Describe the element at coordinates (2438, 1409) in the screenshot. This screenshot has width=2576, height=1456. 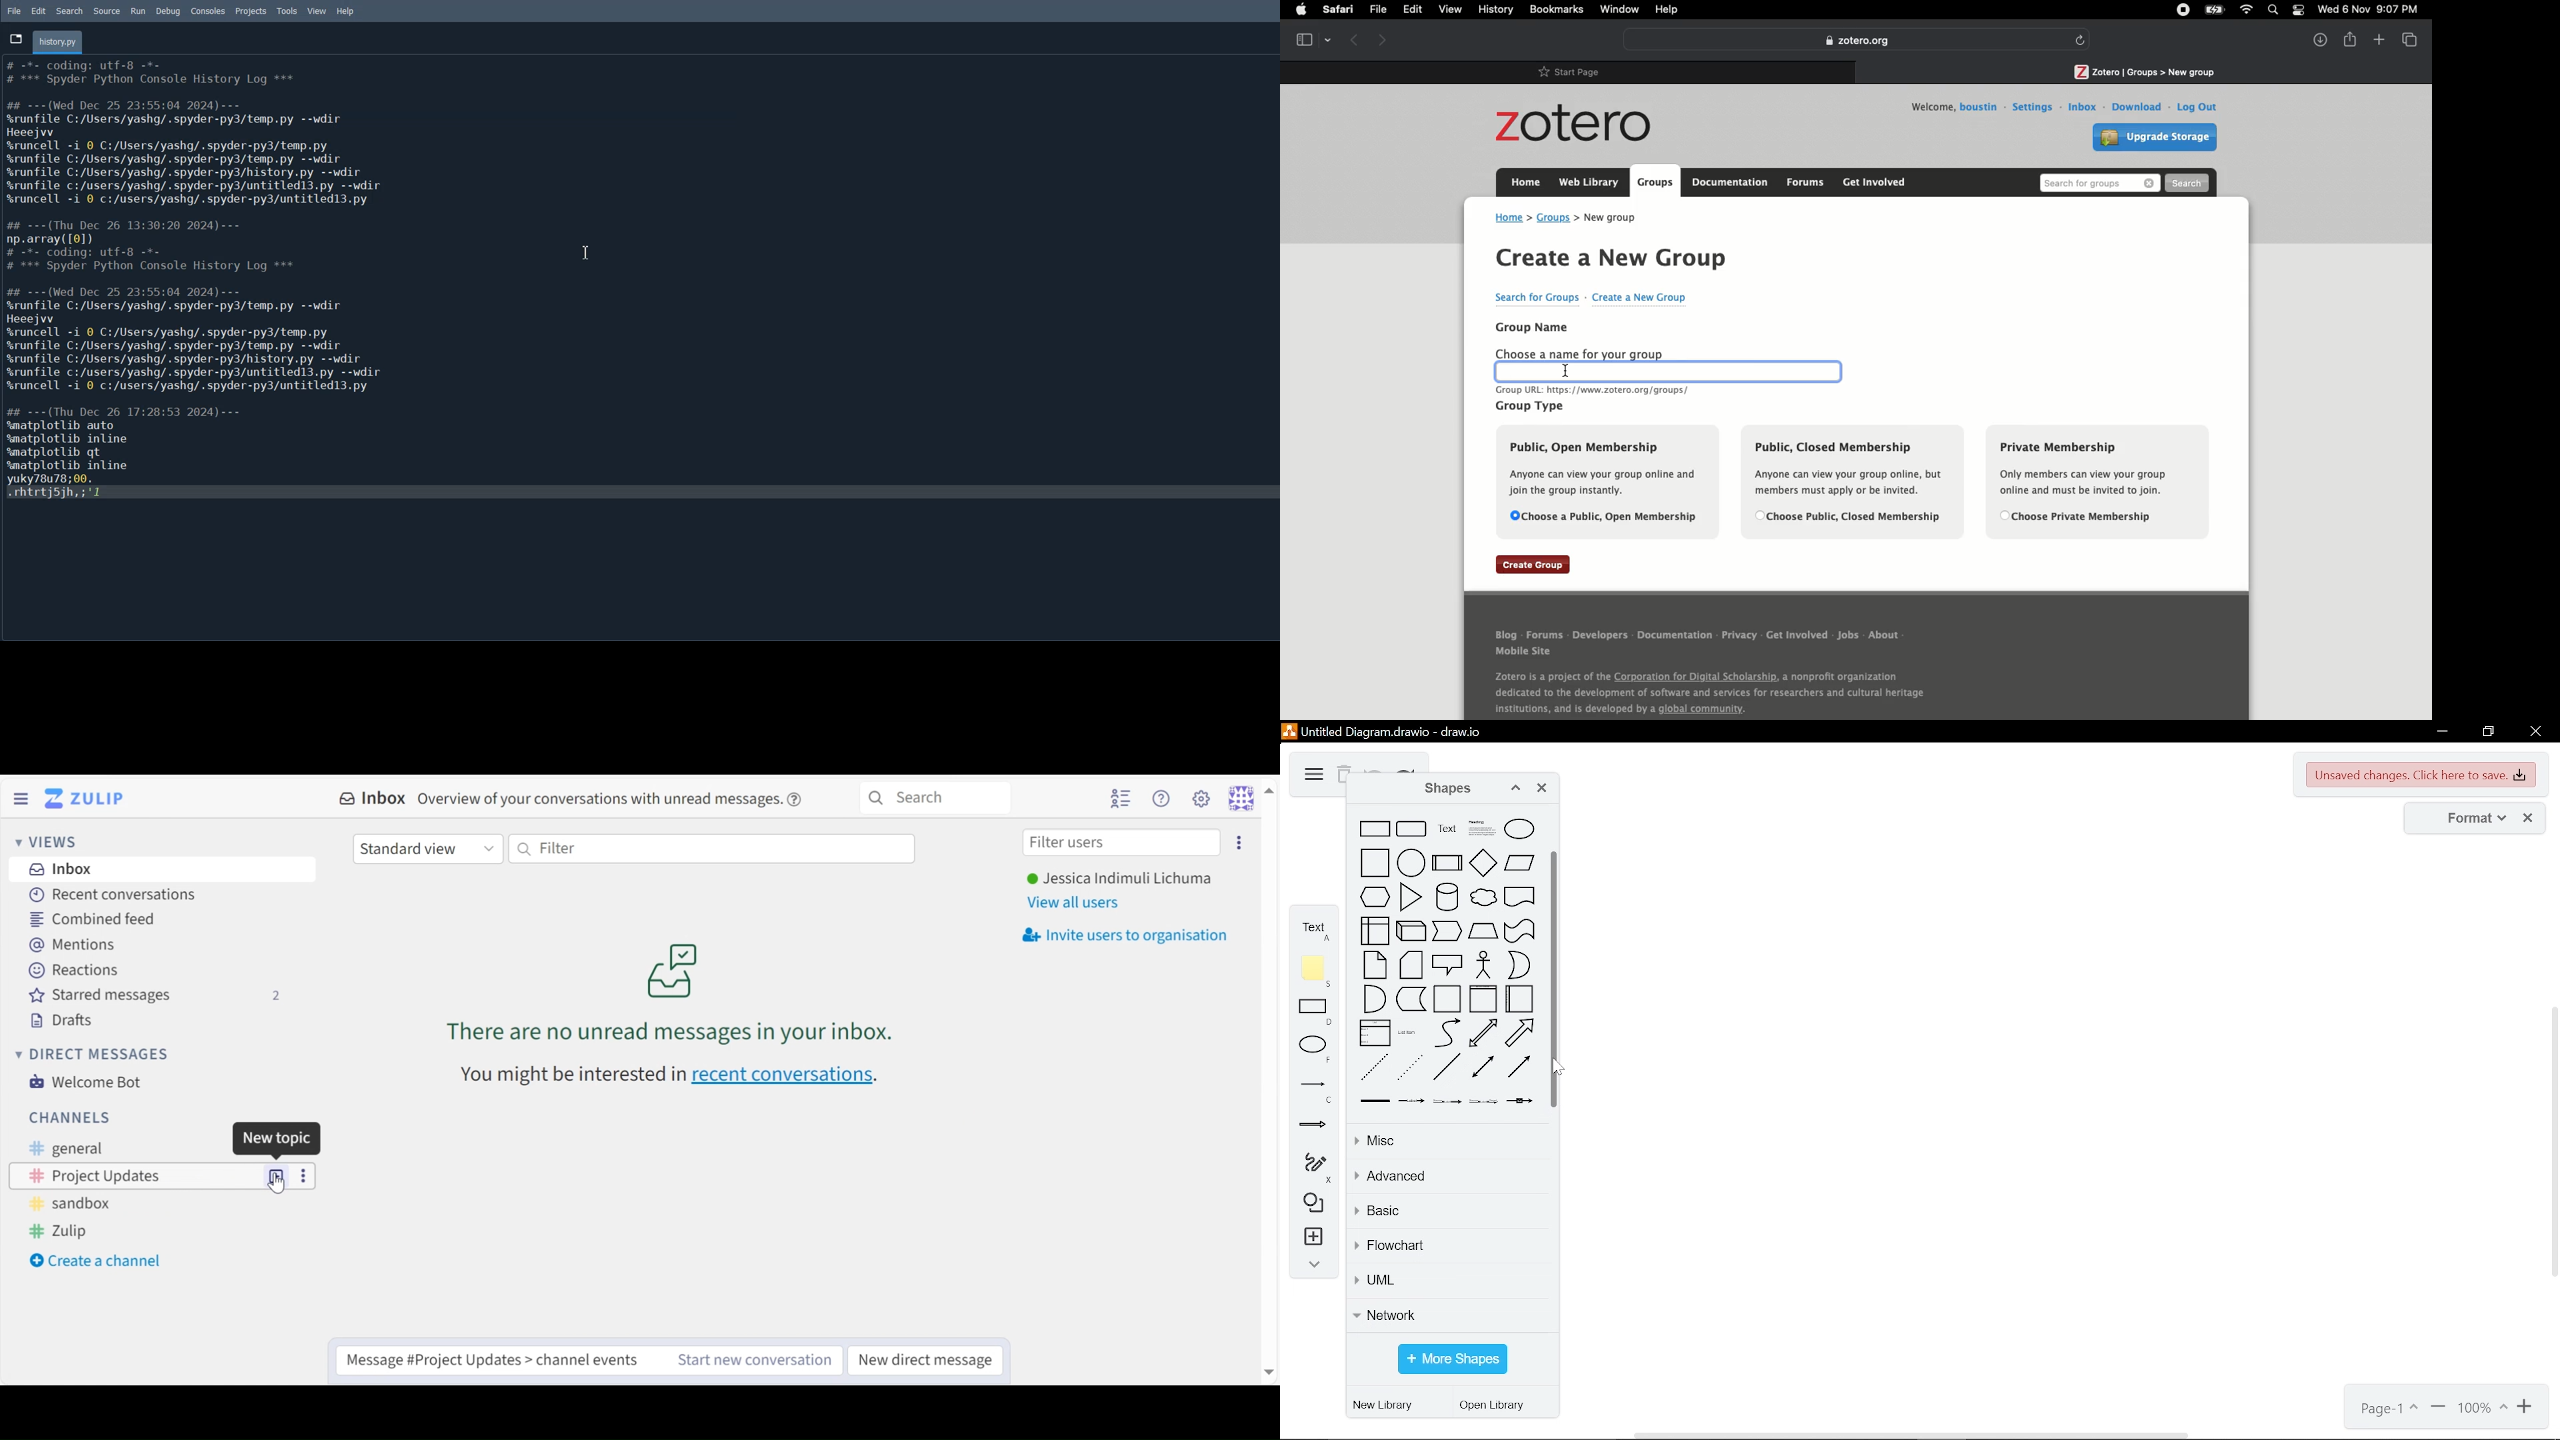
I see `zoom in` at that location.